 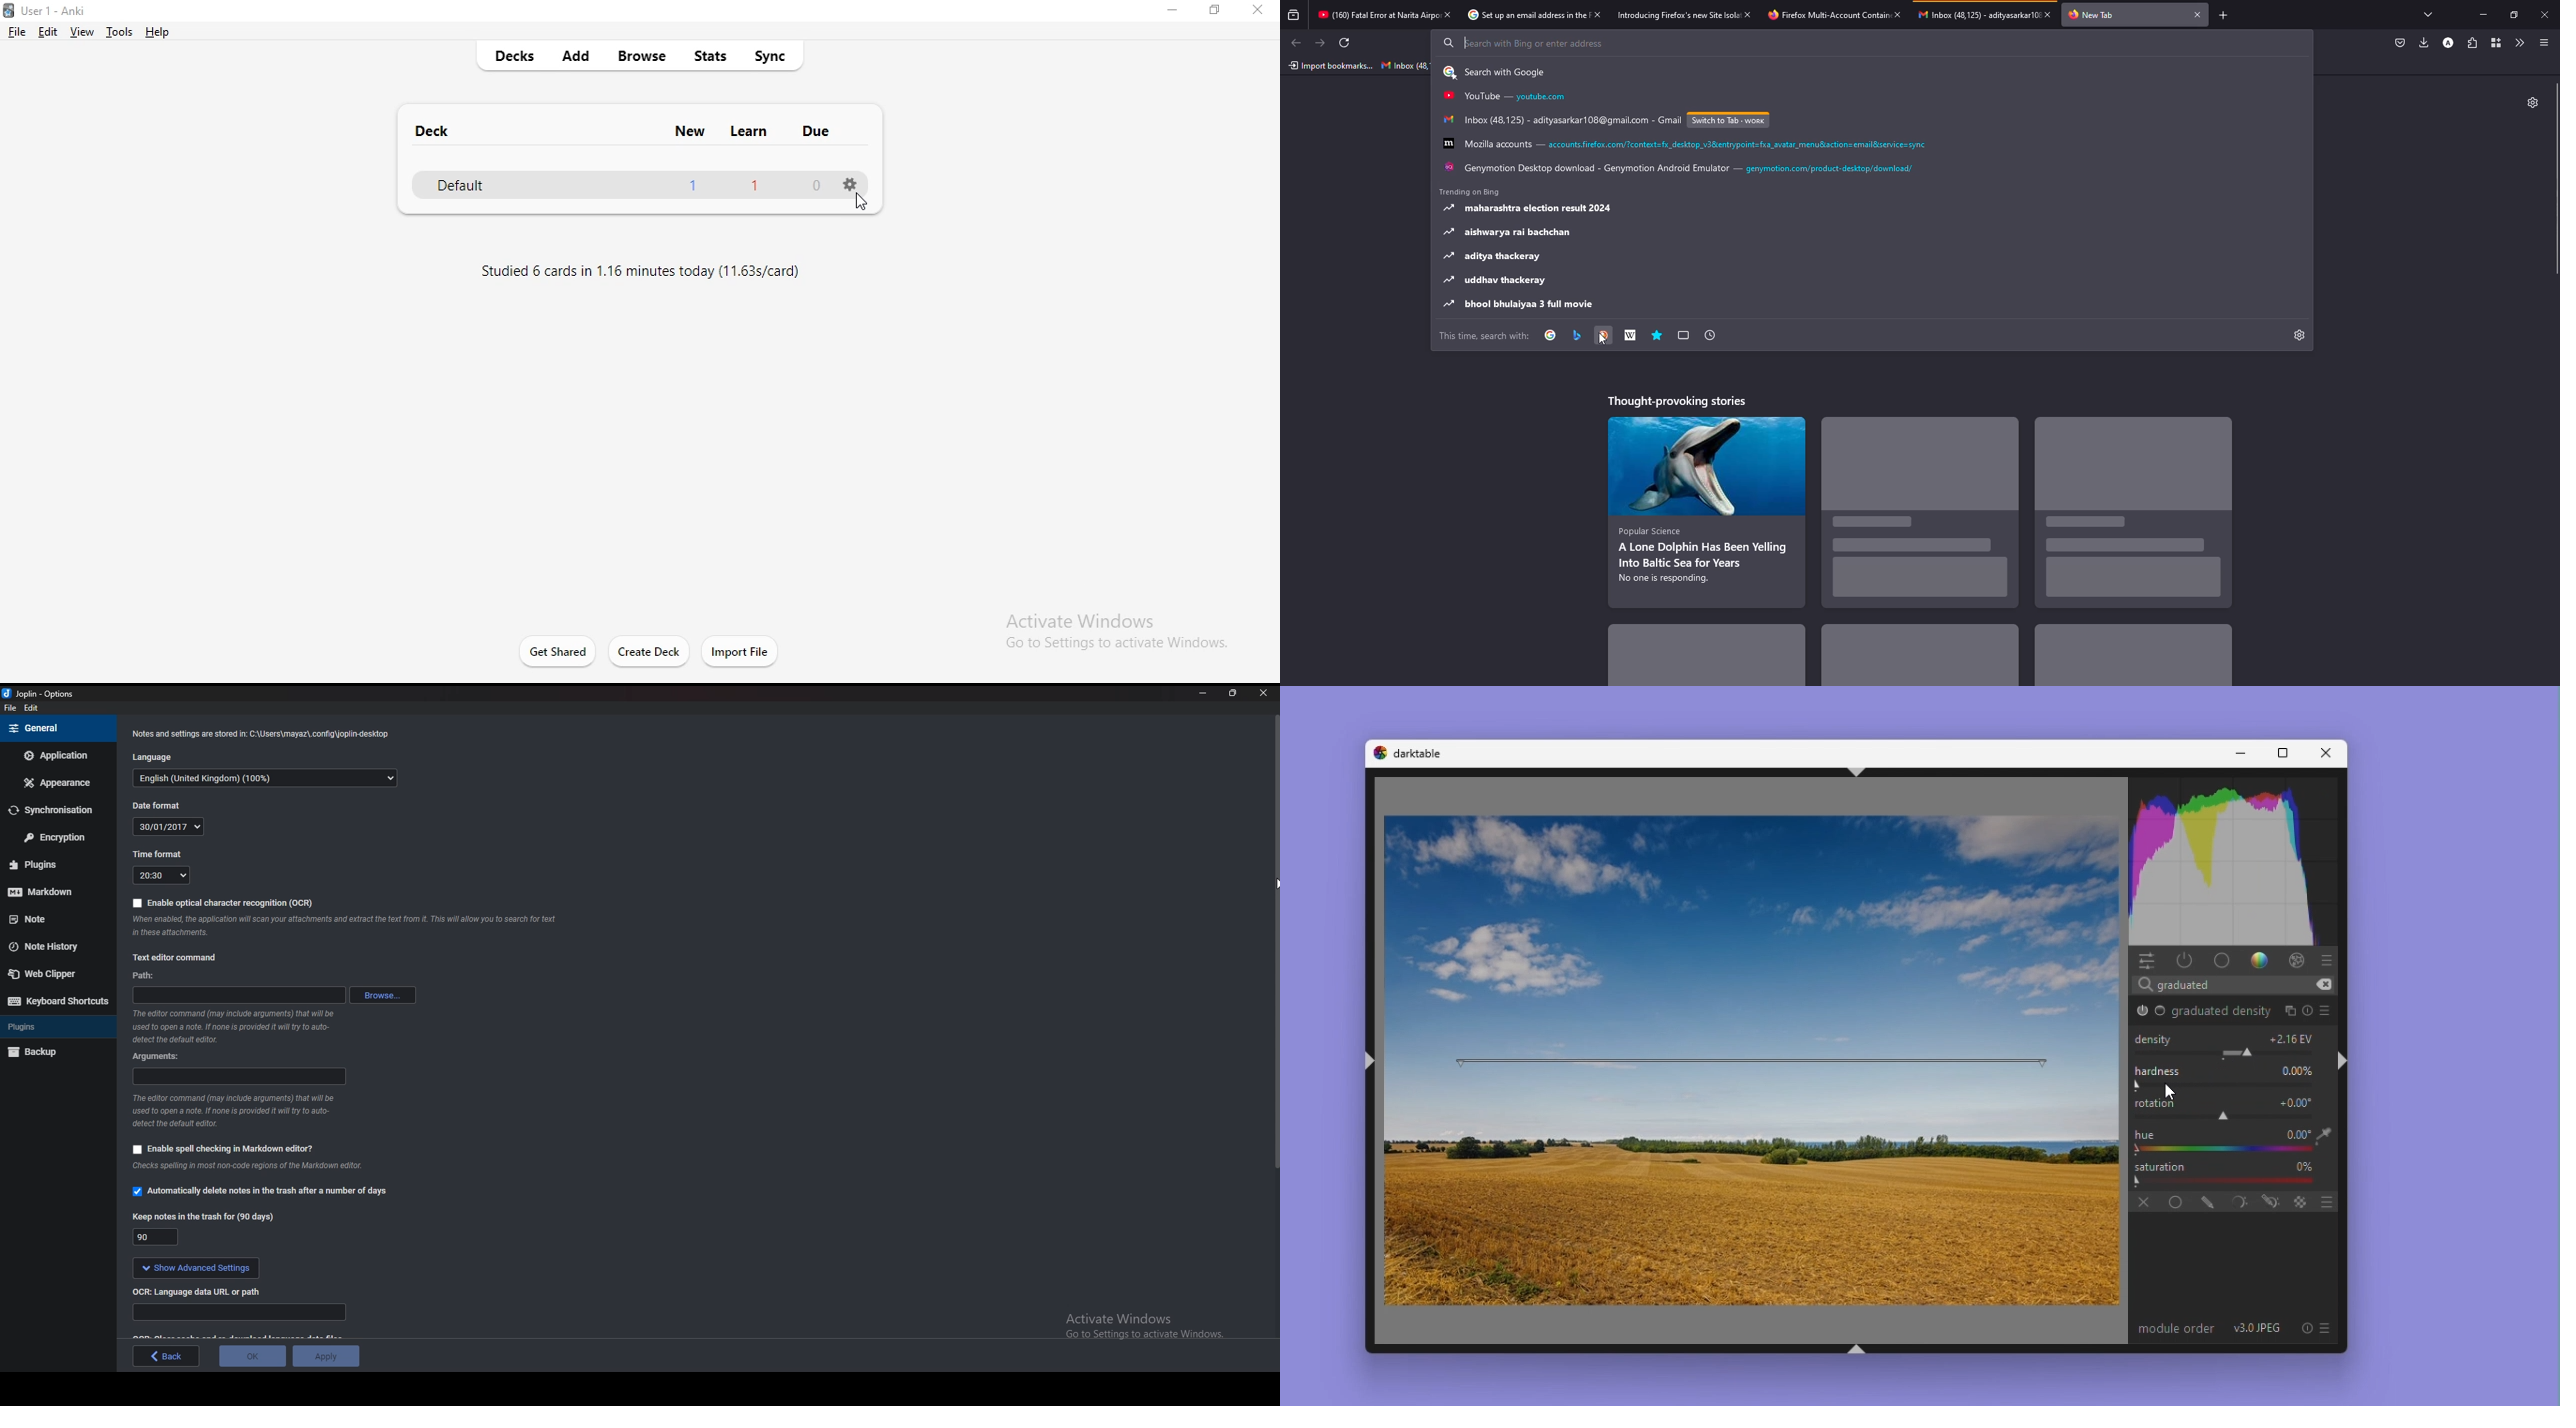 I want to click on due, so click(x=816, y=130).